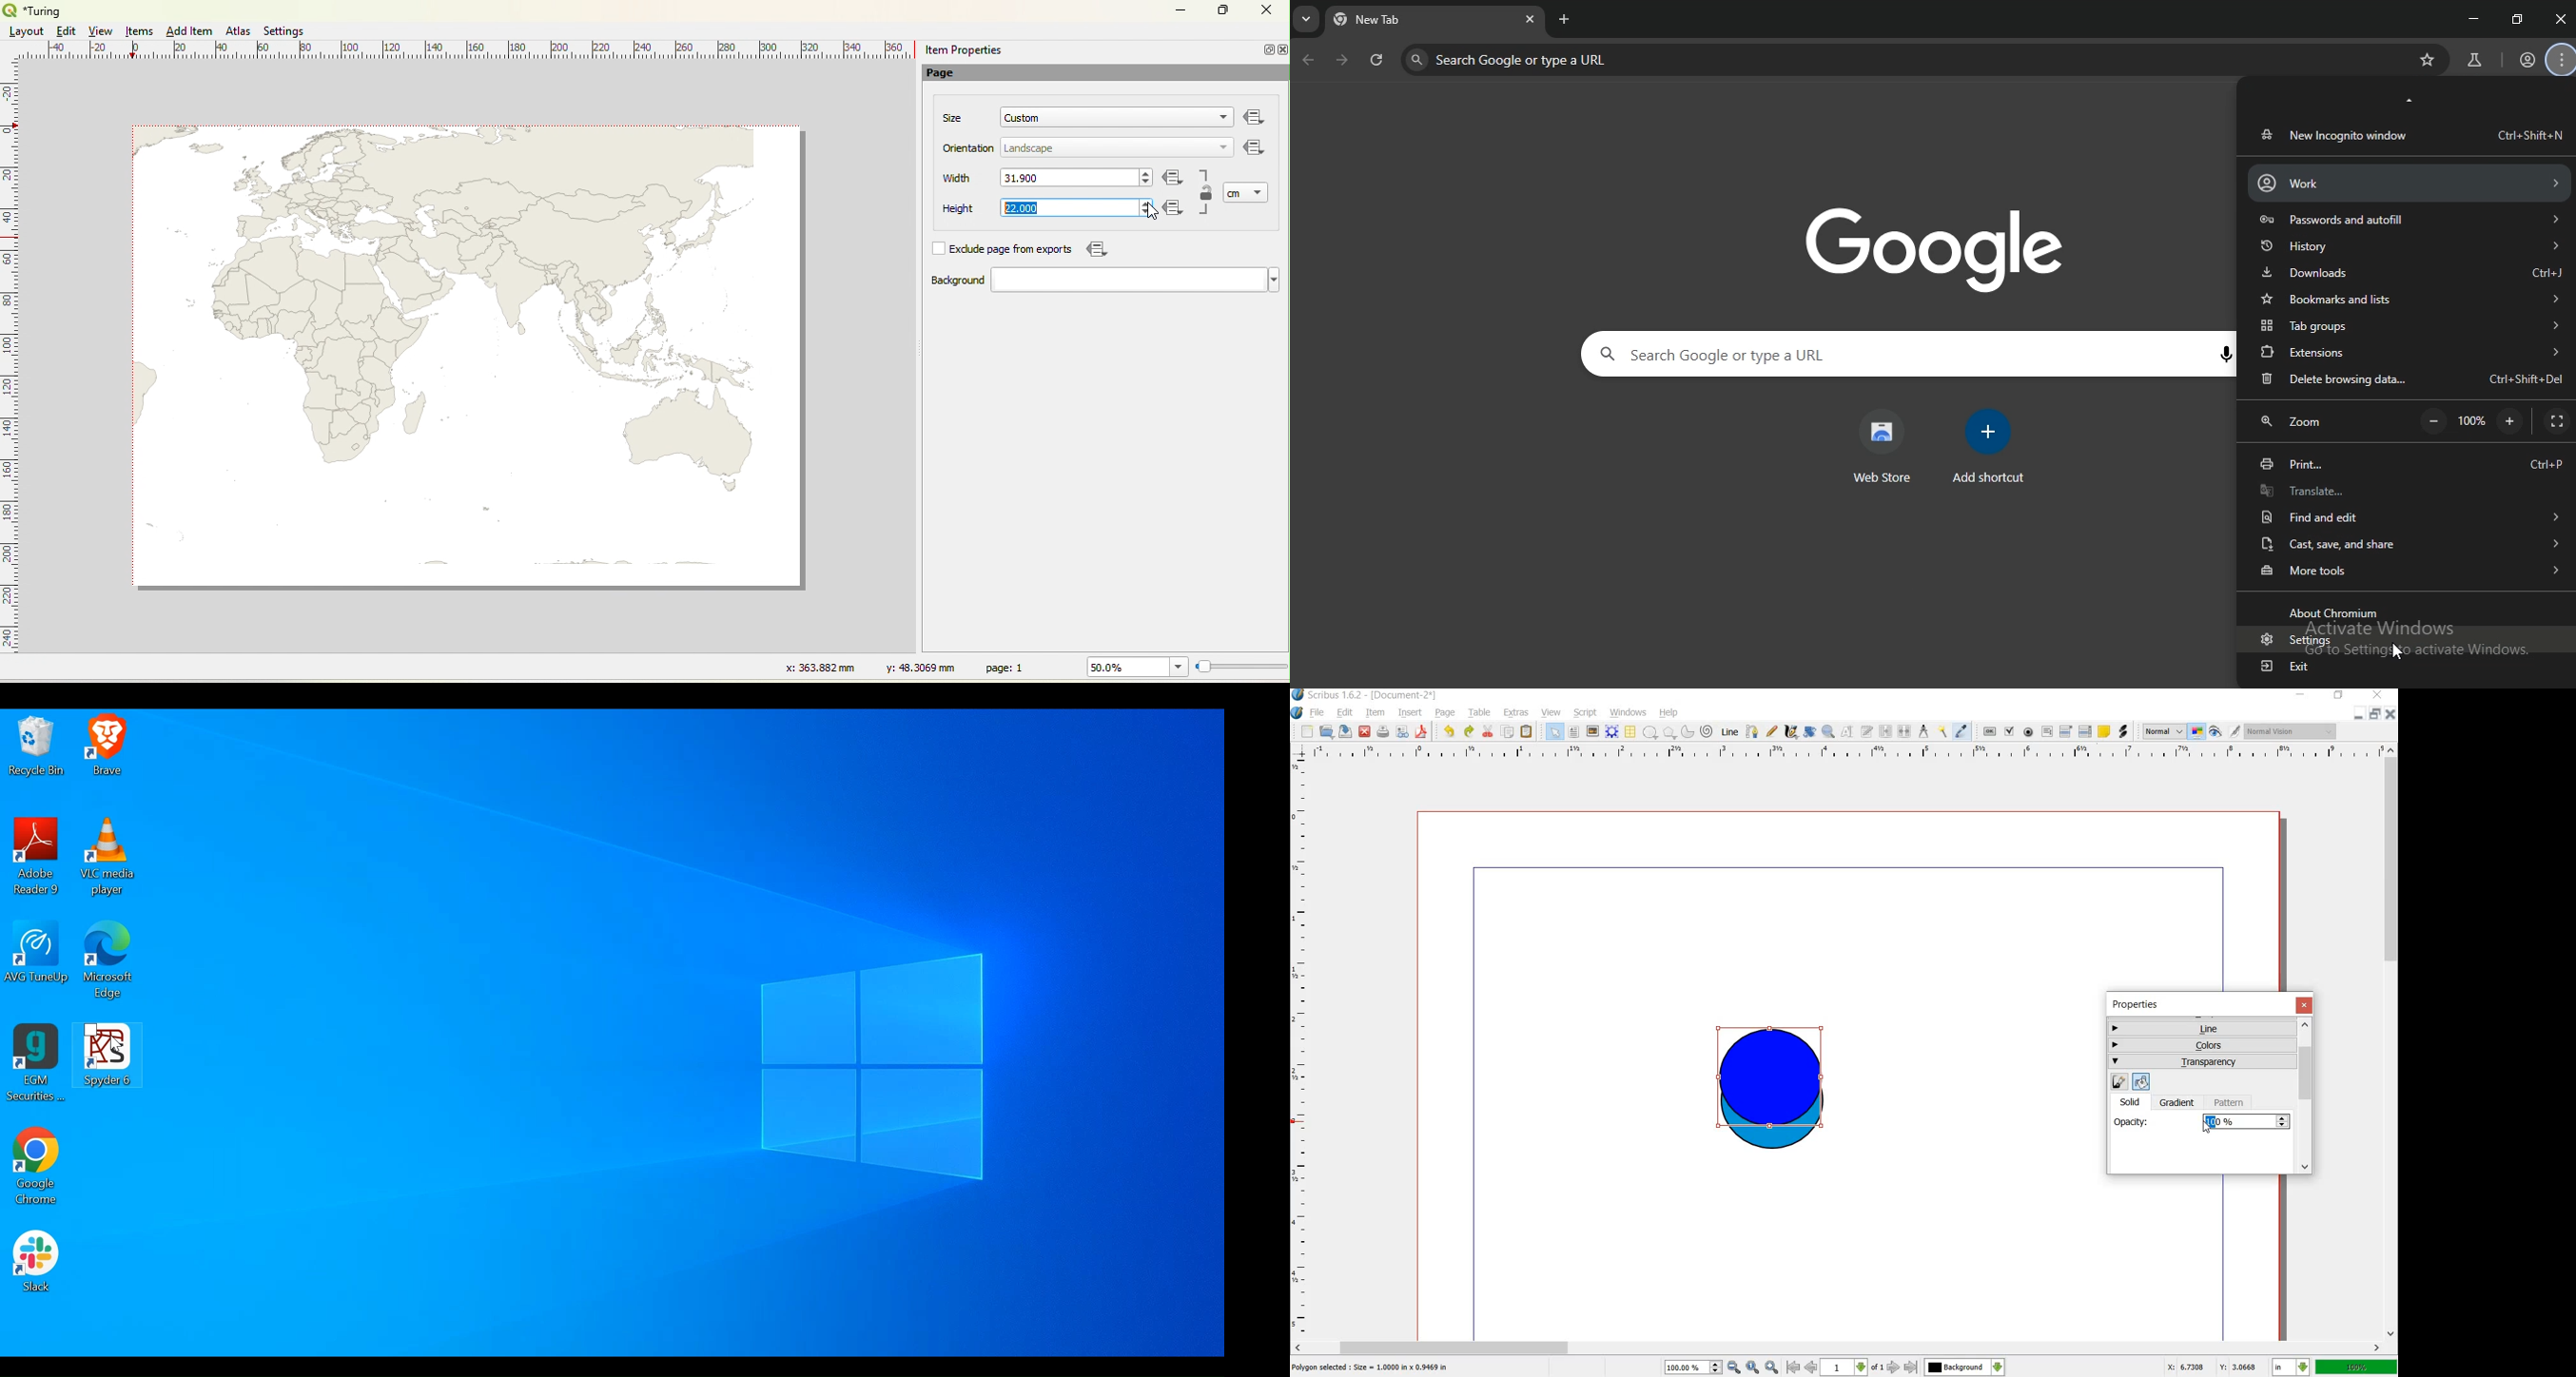 The height and width of the screenshot is (1400, 2576). I want to click on search labs, so click(2472, 61).